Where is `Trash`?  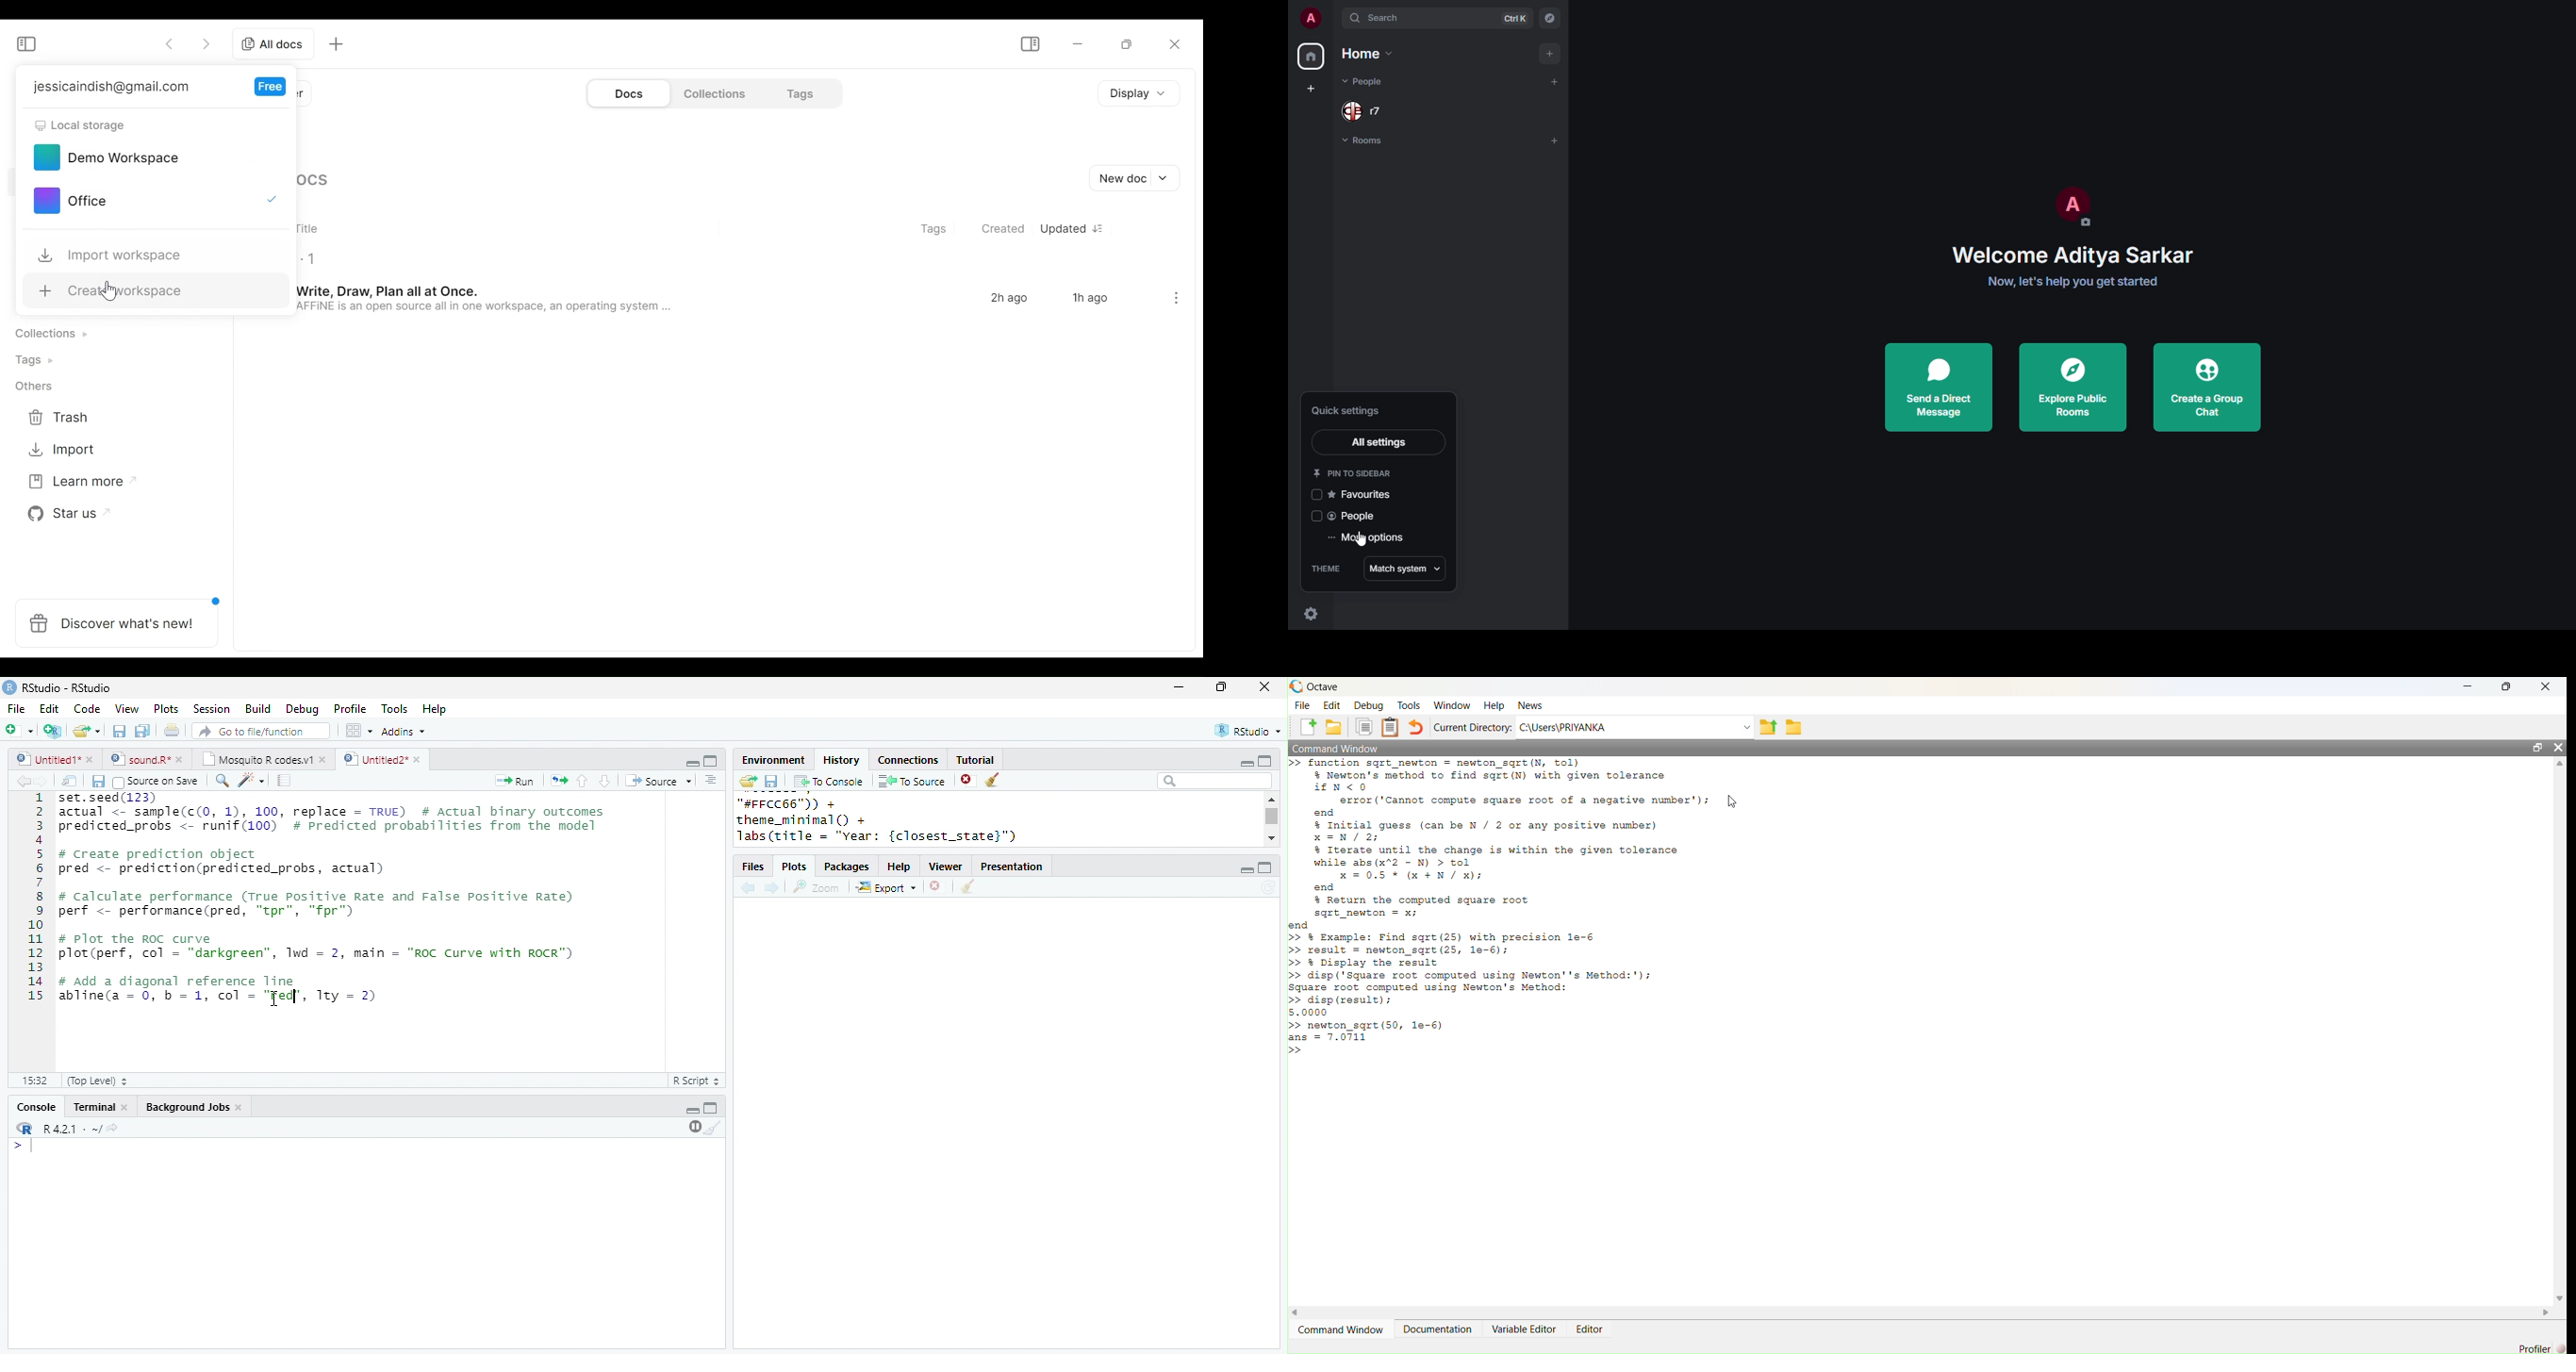
Trash is located at coordinates (55, 419).